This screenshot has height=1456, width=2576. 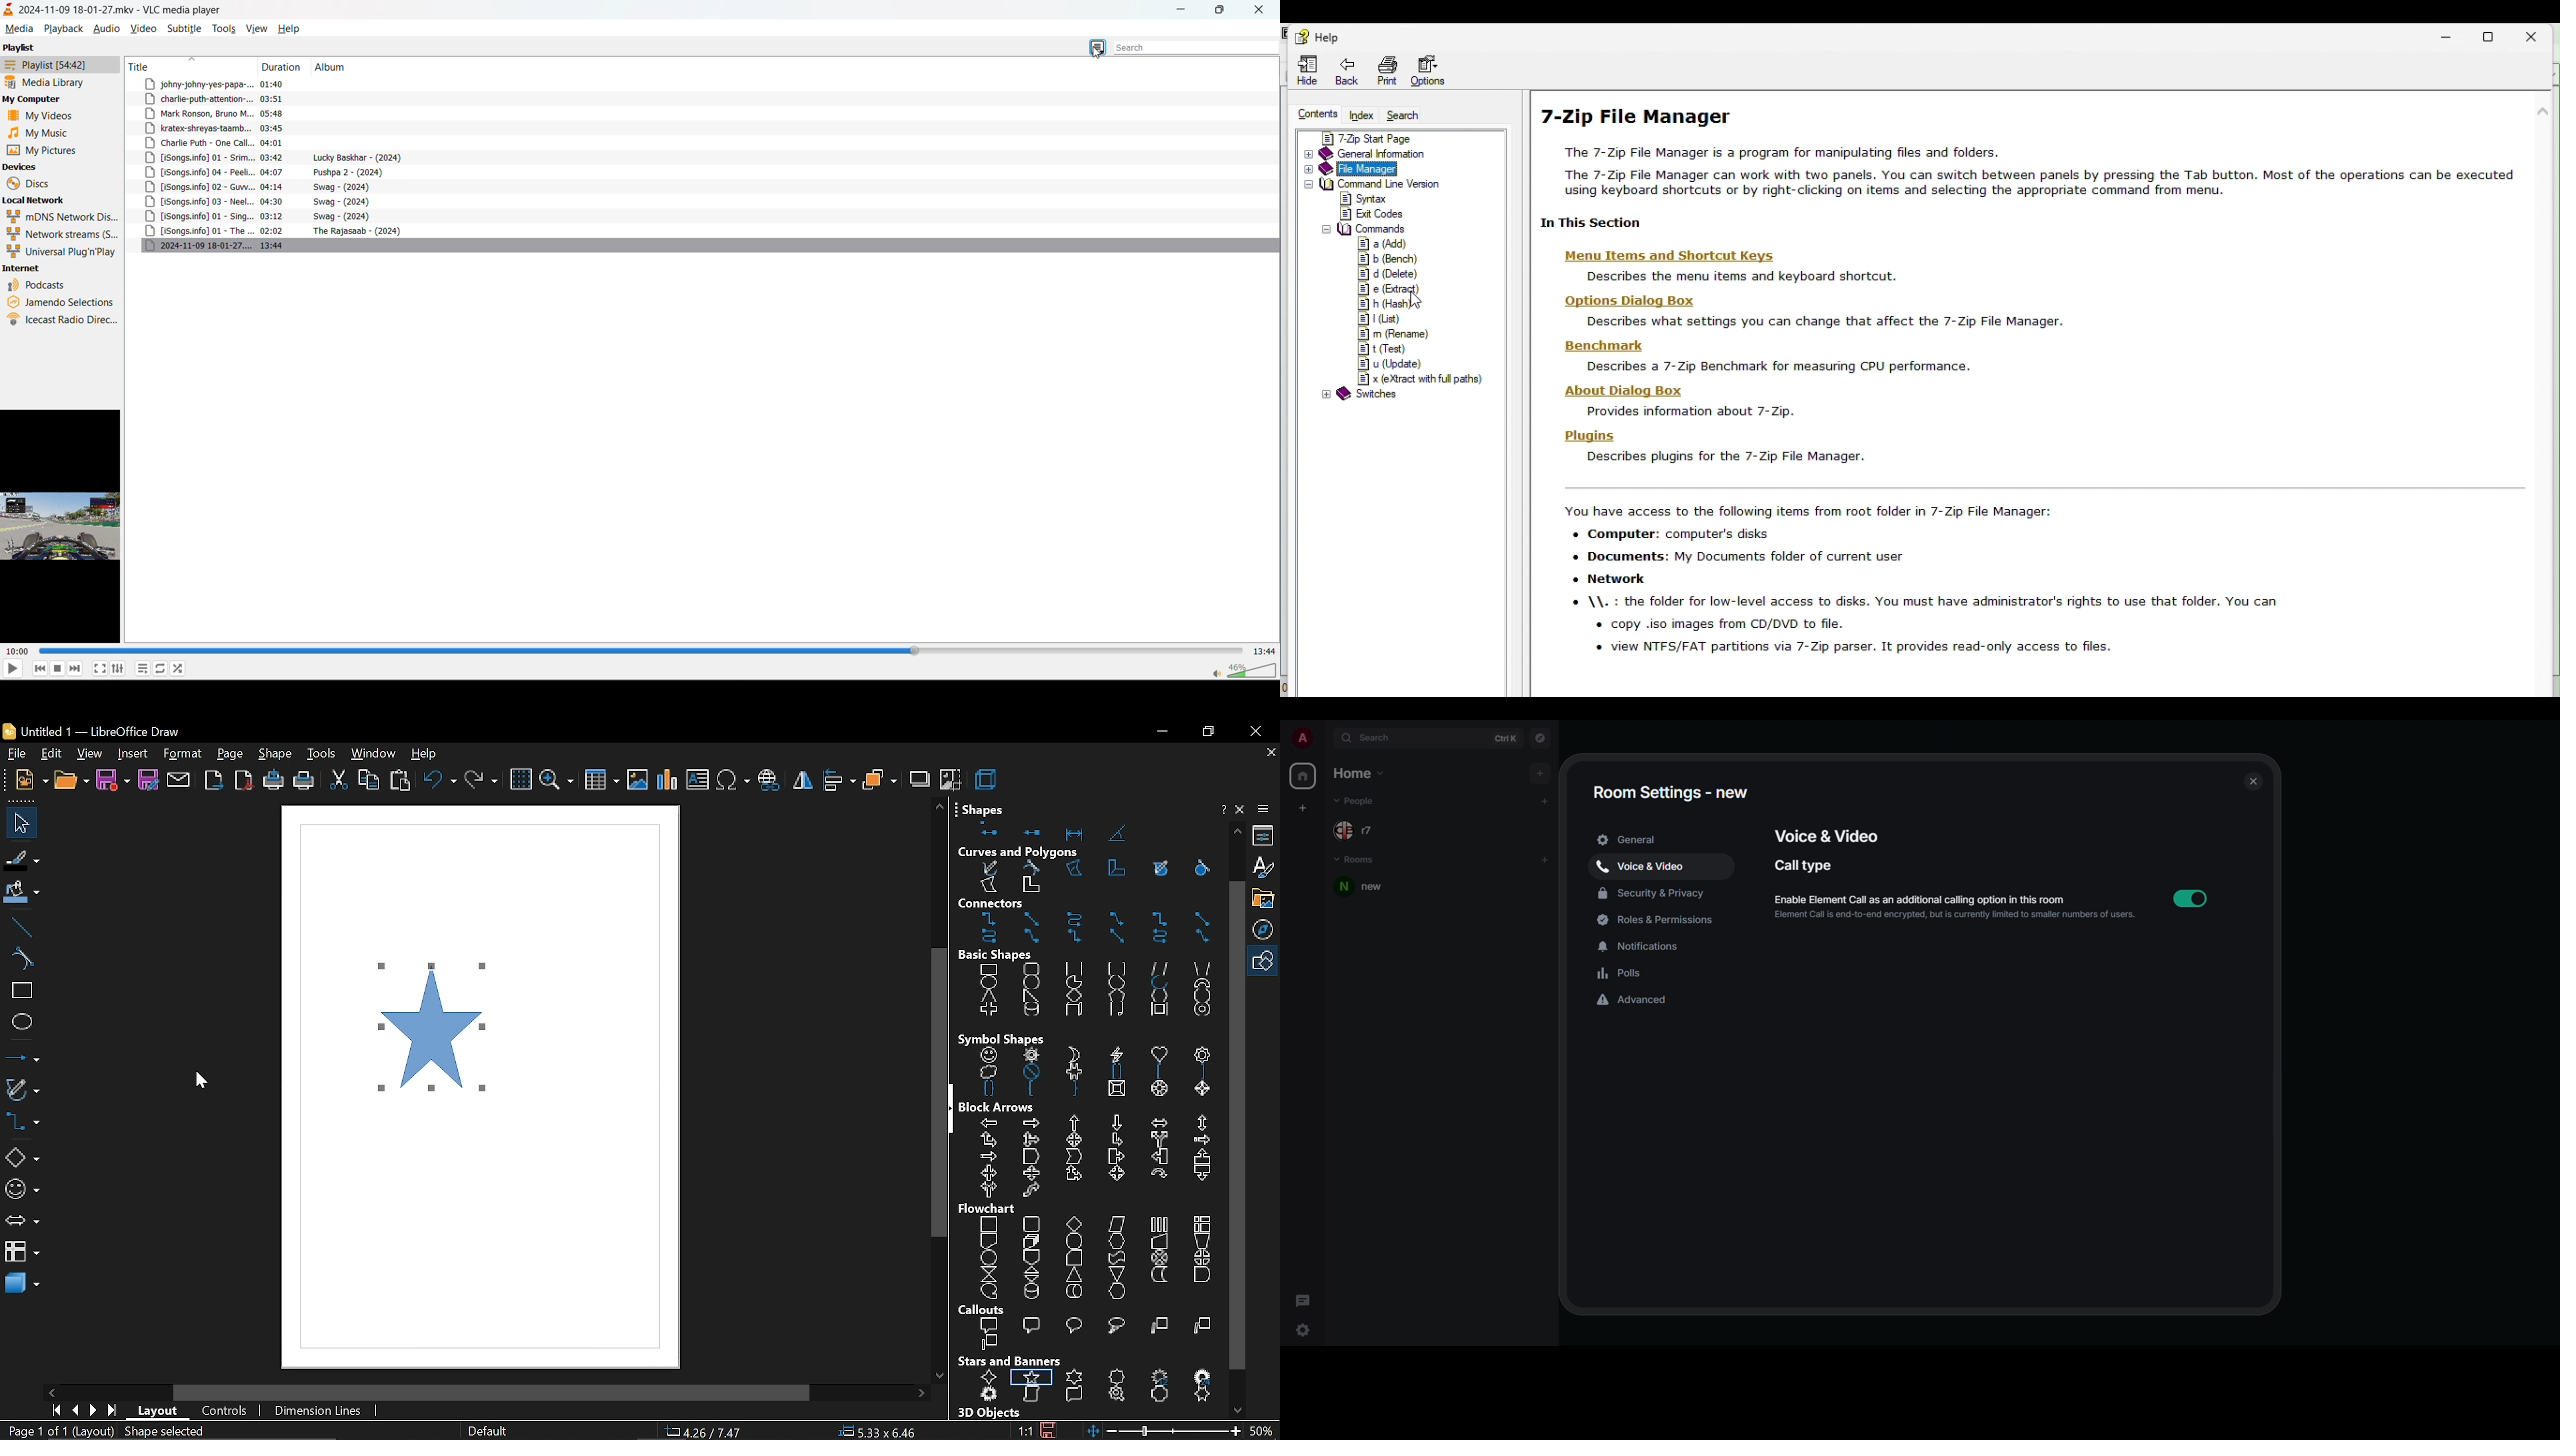 I want to click on in this section, so click(x=1598, y=222).